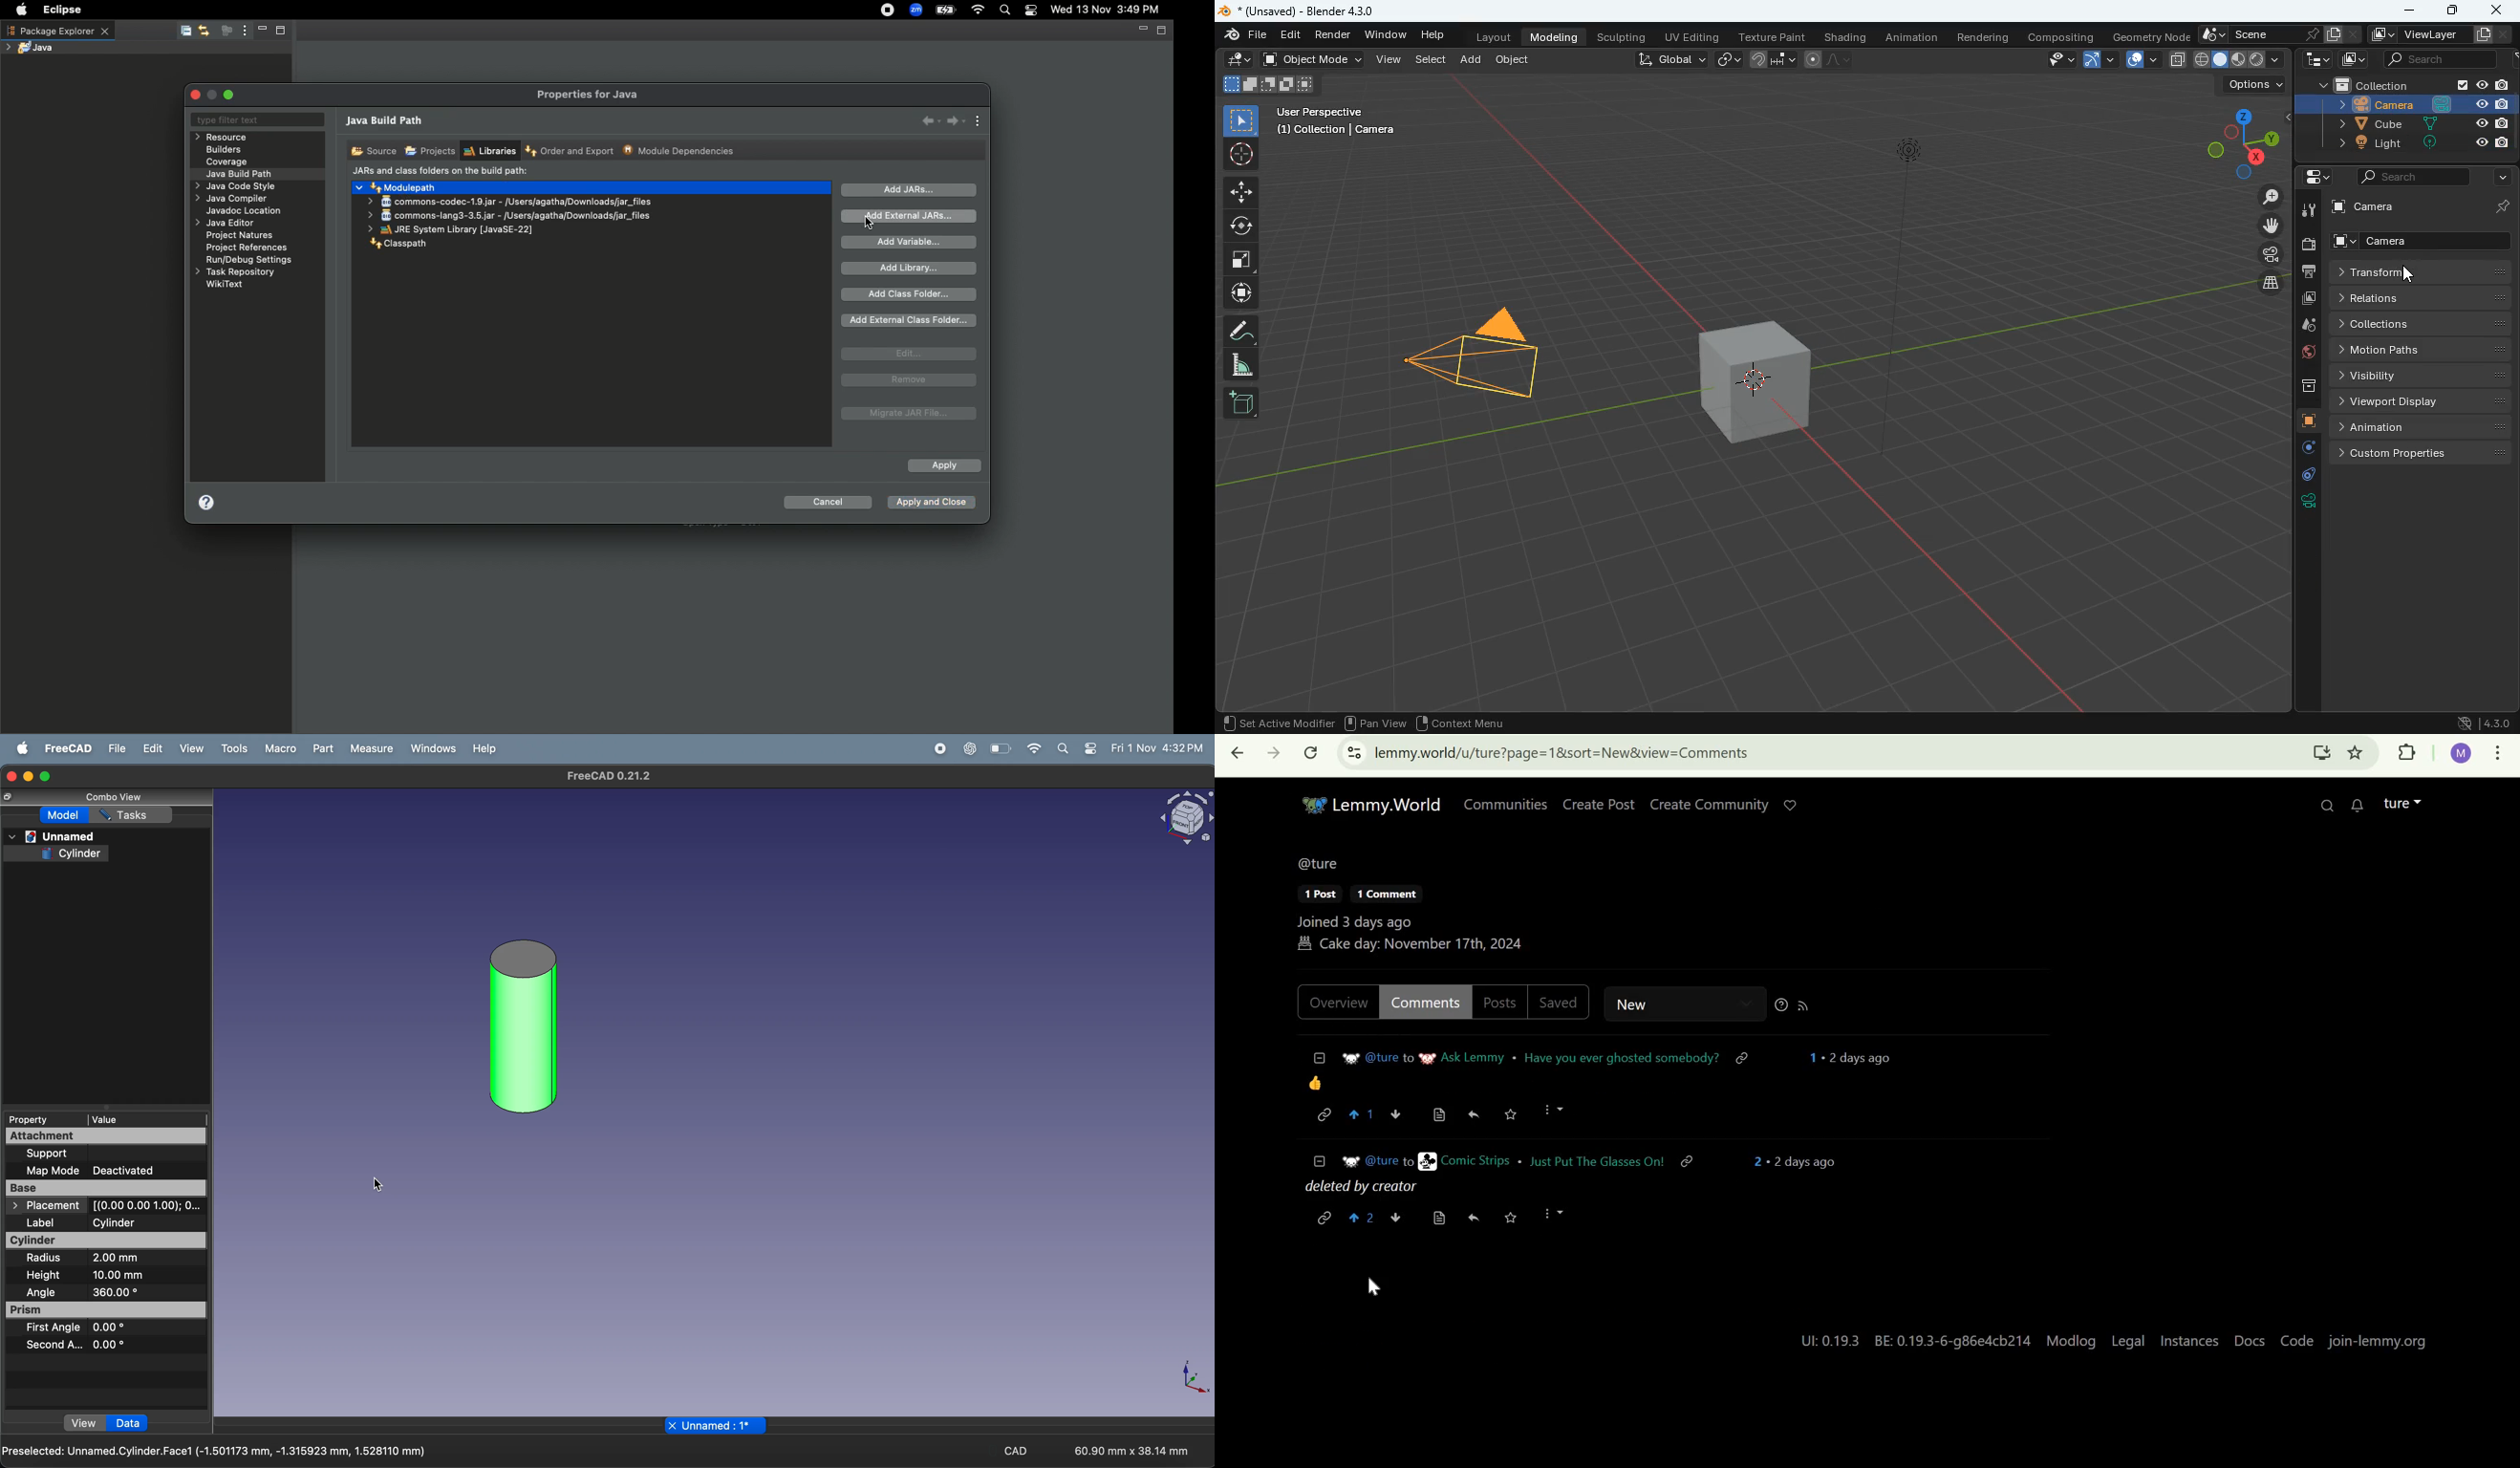 This screenshot has width=2520, height=1484. Describe the element at coordinates (2421, 401) in the screenshot. I see `viewport display` at that location.